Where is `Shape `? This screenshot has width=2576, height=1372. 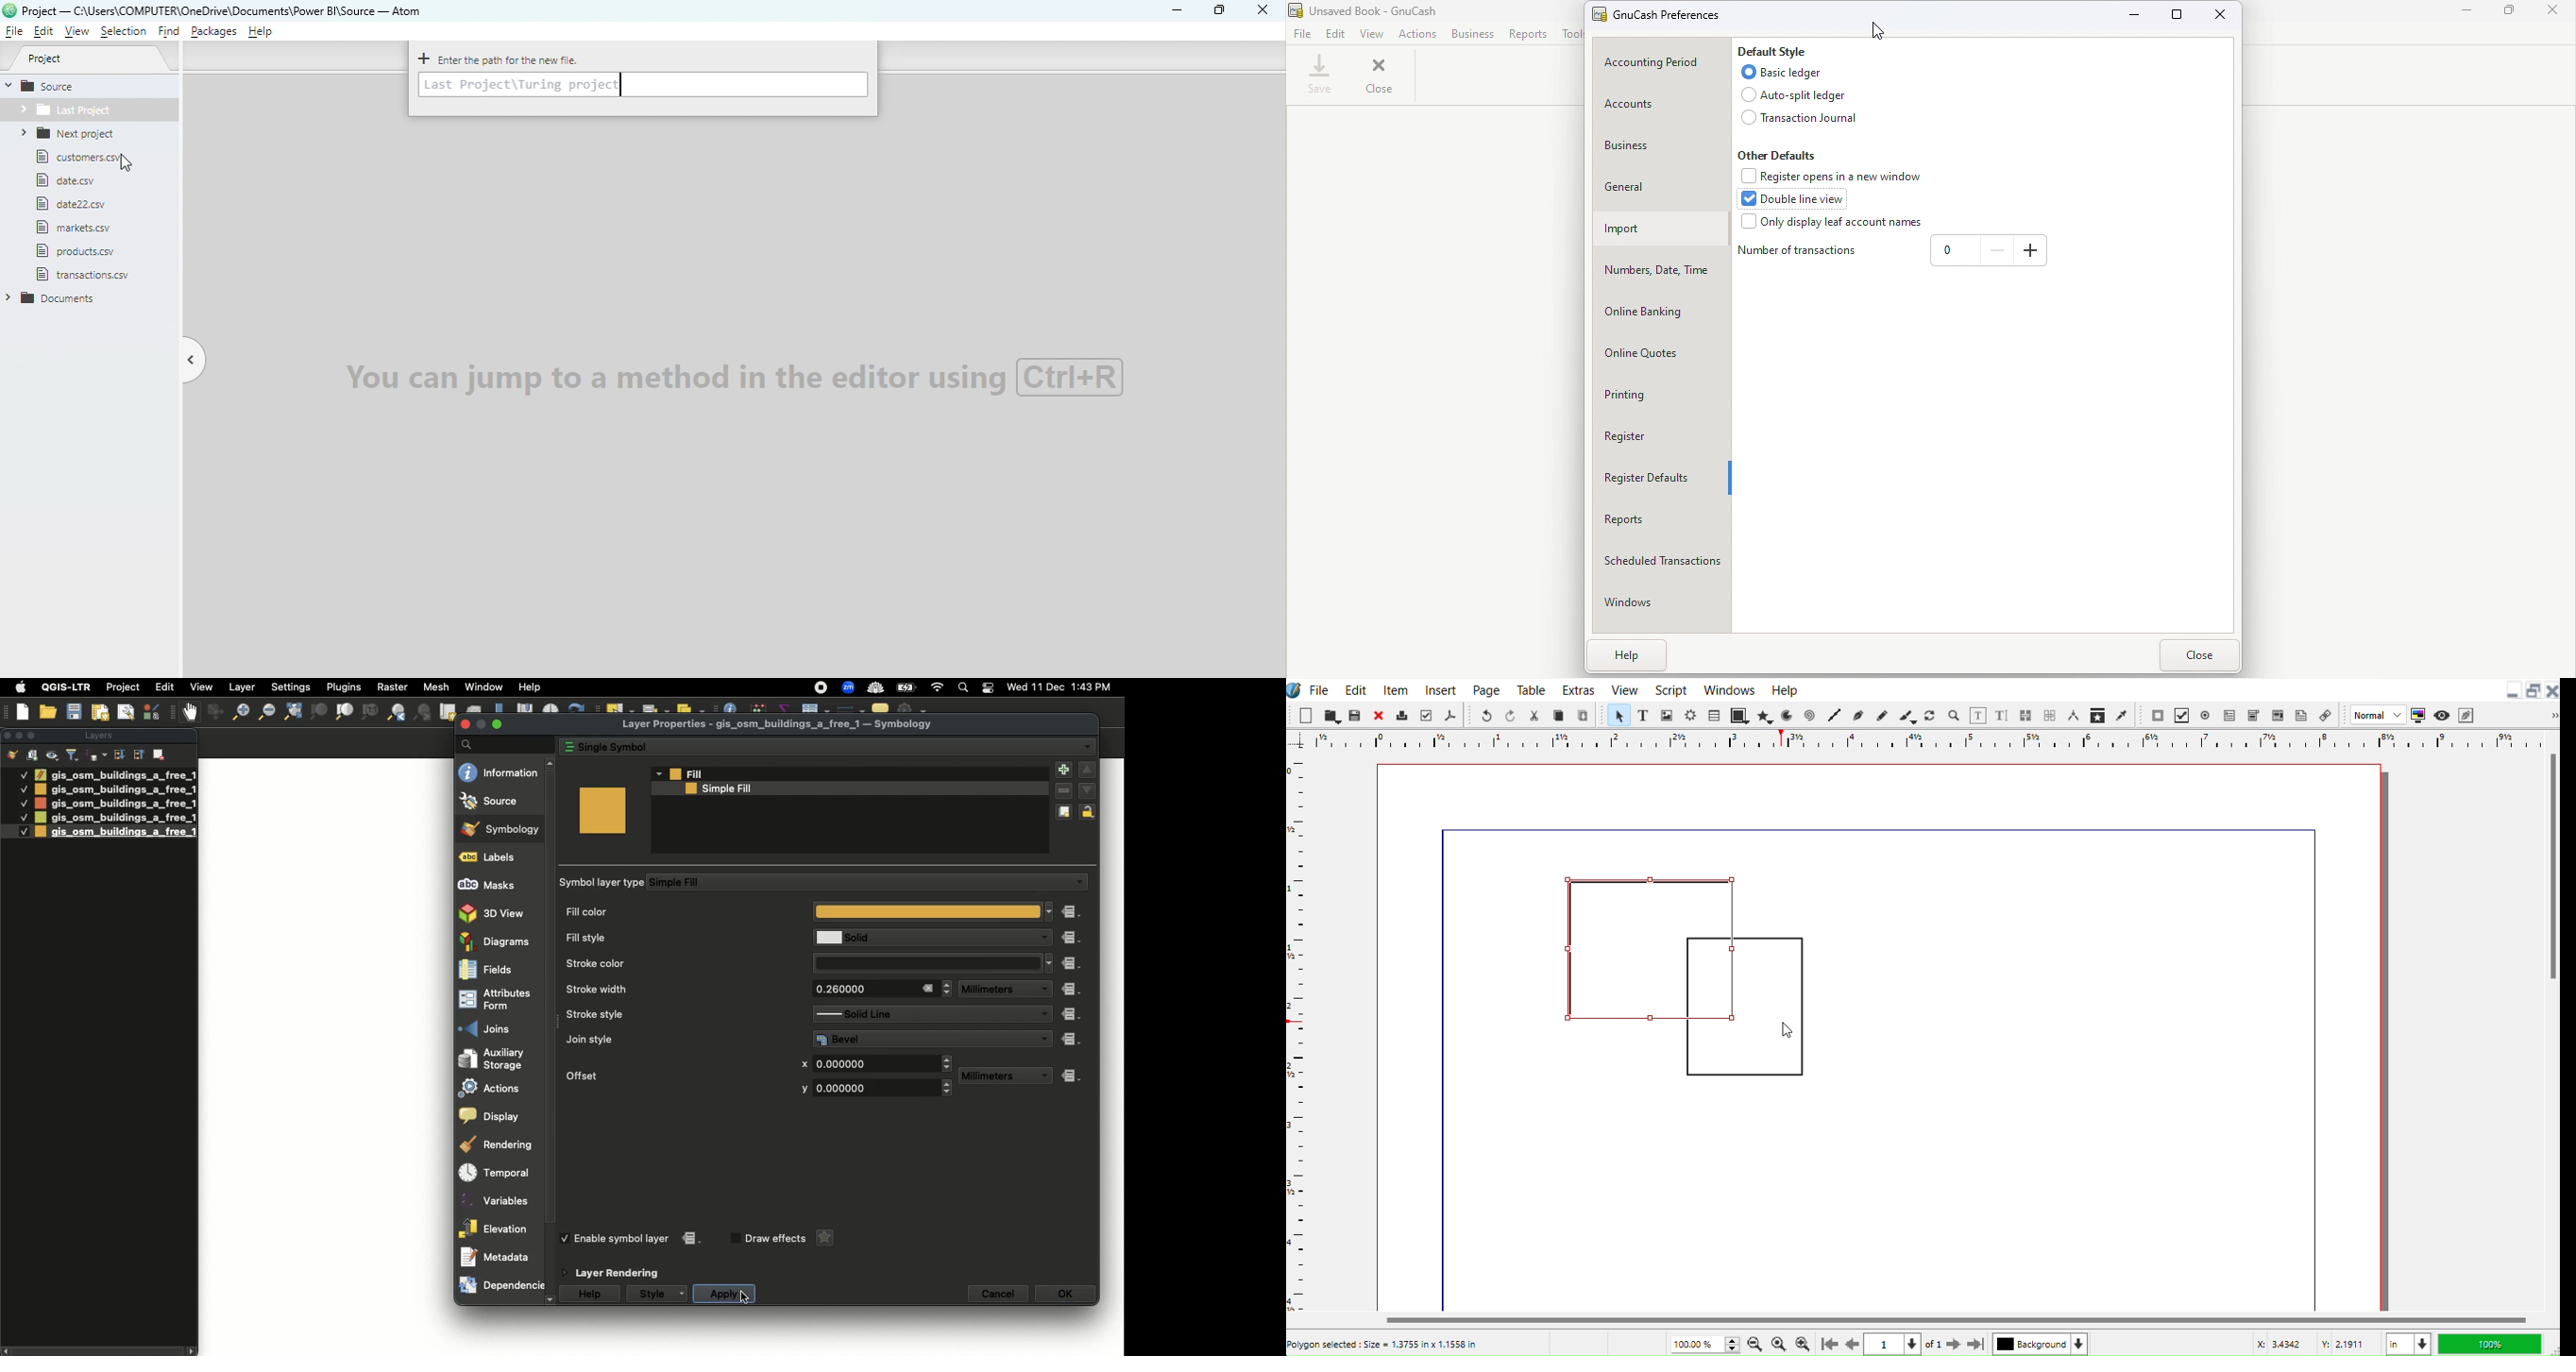
Shape  is located at coordinates (1740, 715).